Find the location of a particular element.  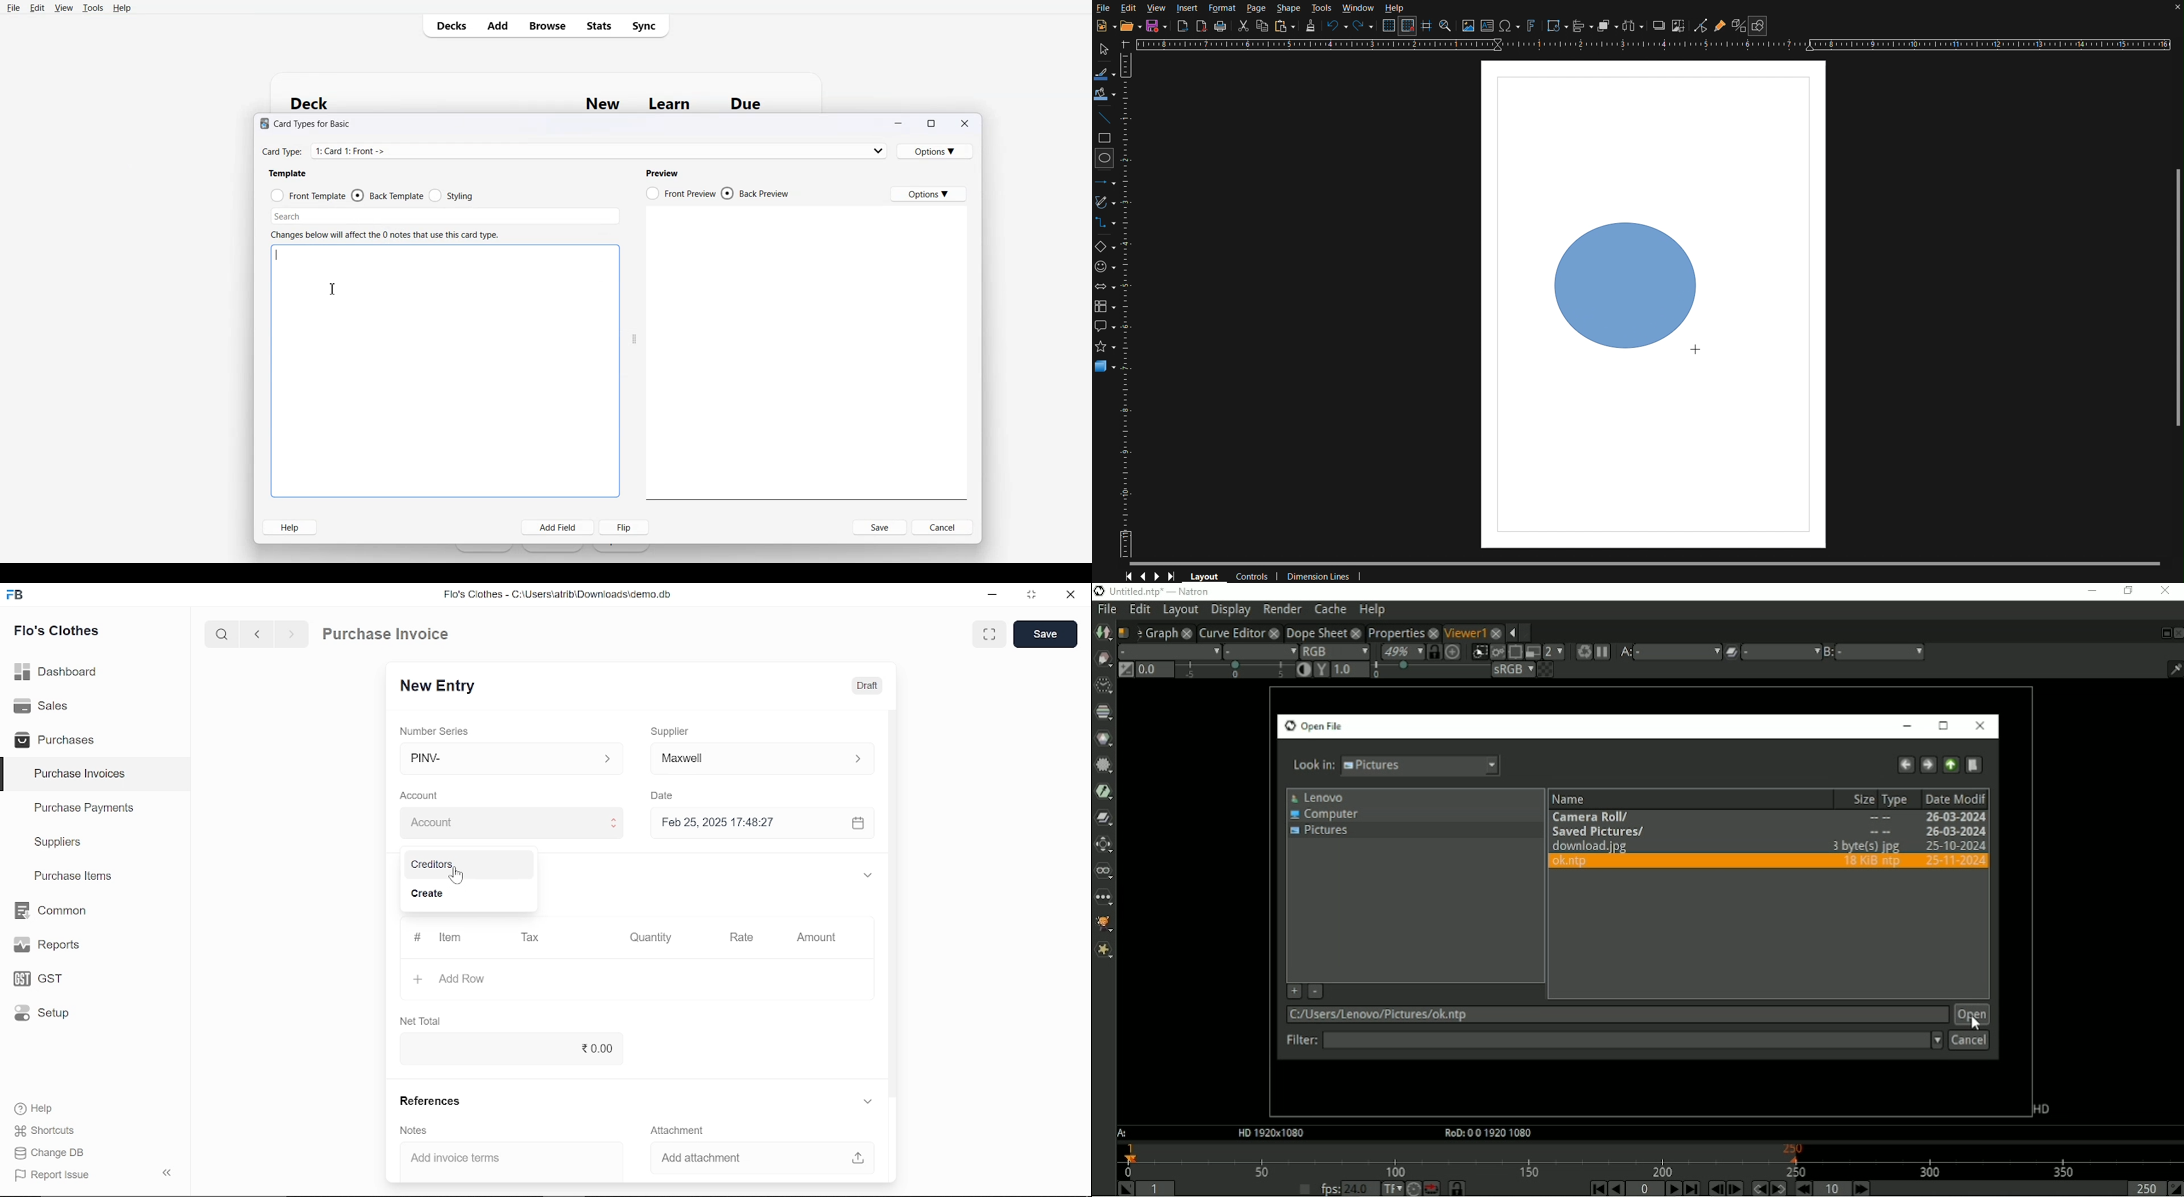

Line is located at coordinates (1106, 118).